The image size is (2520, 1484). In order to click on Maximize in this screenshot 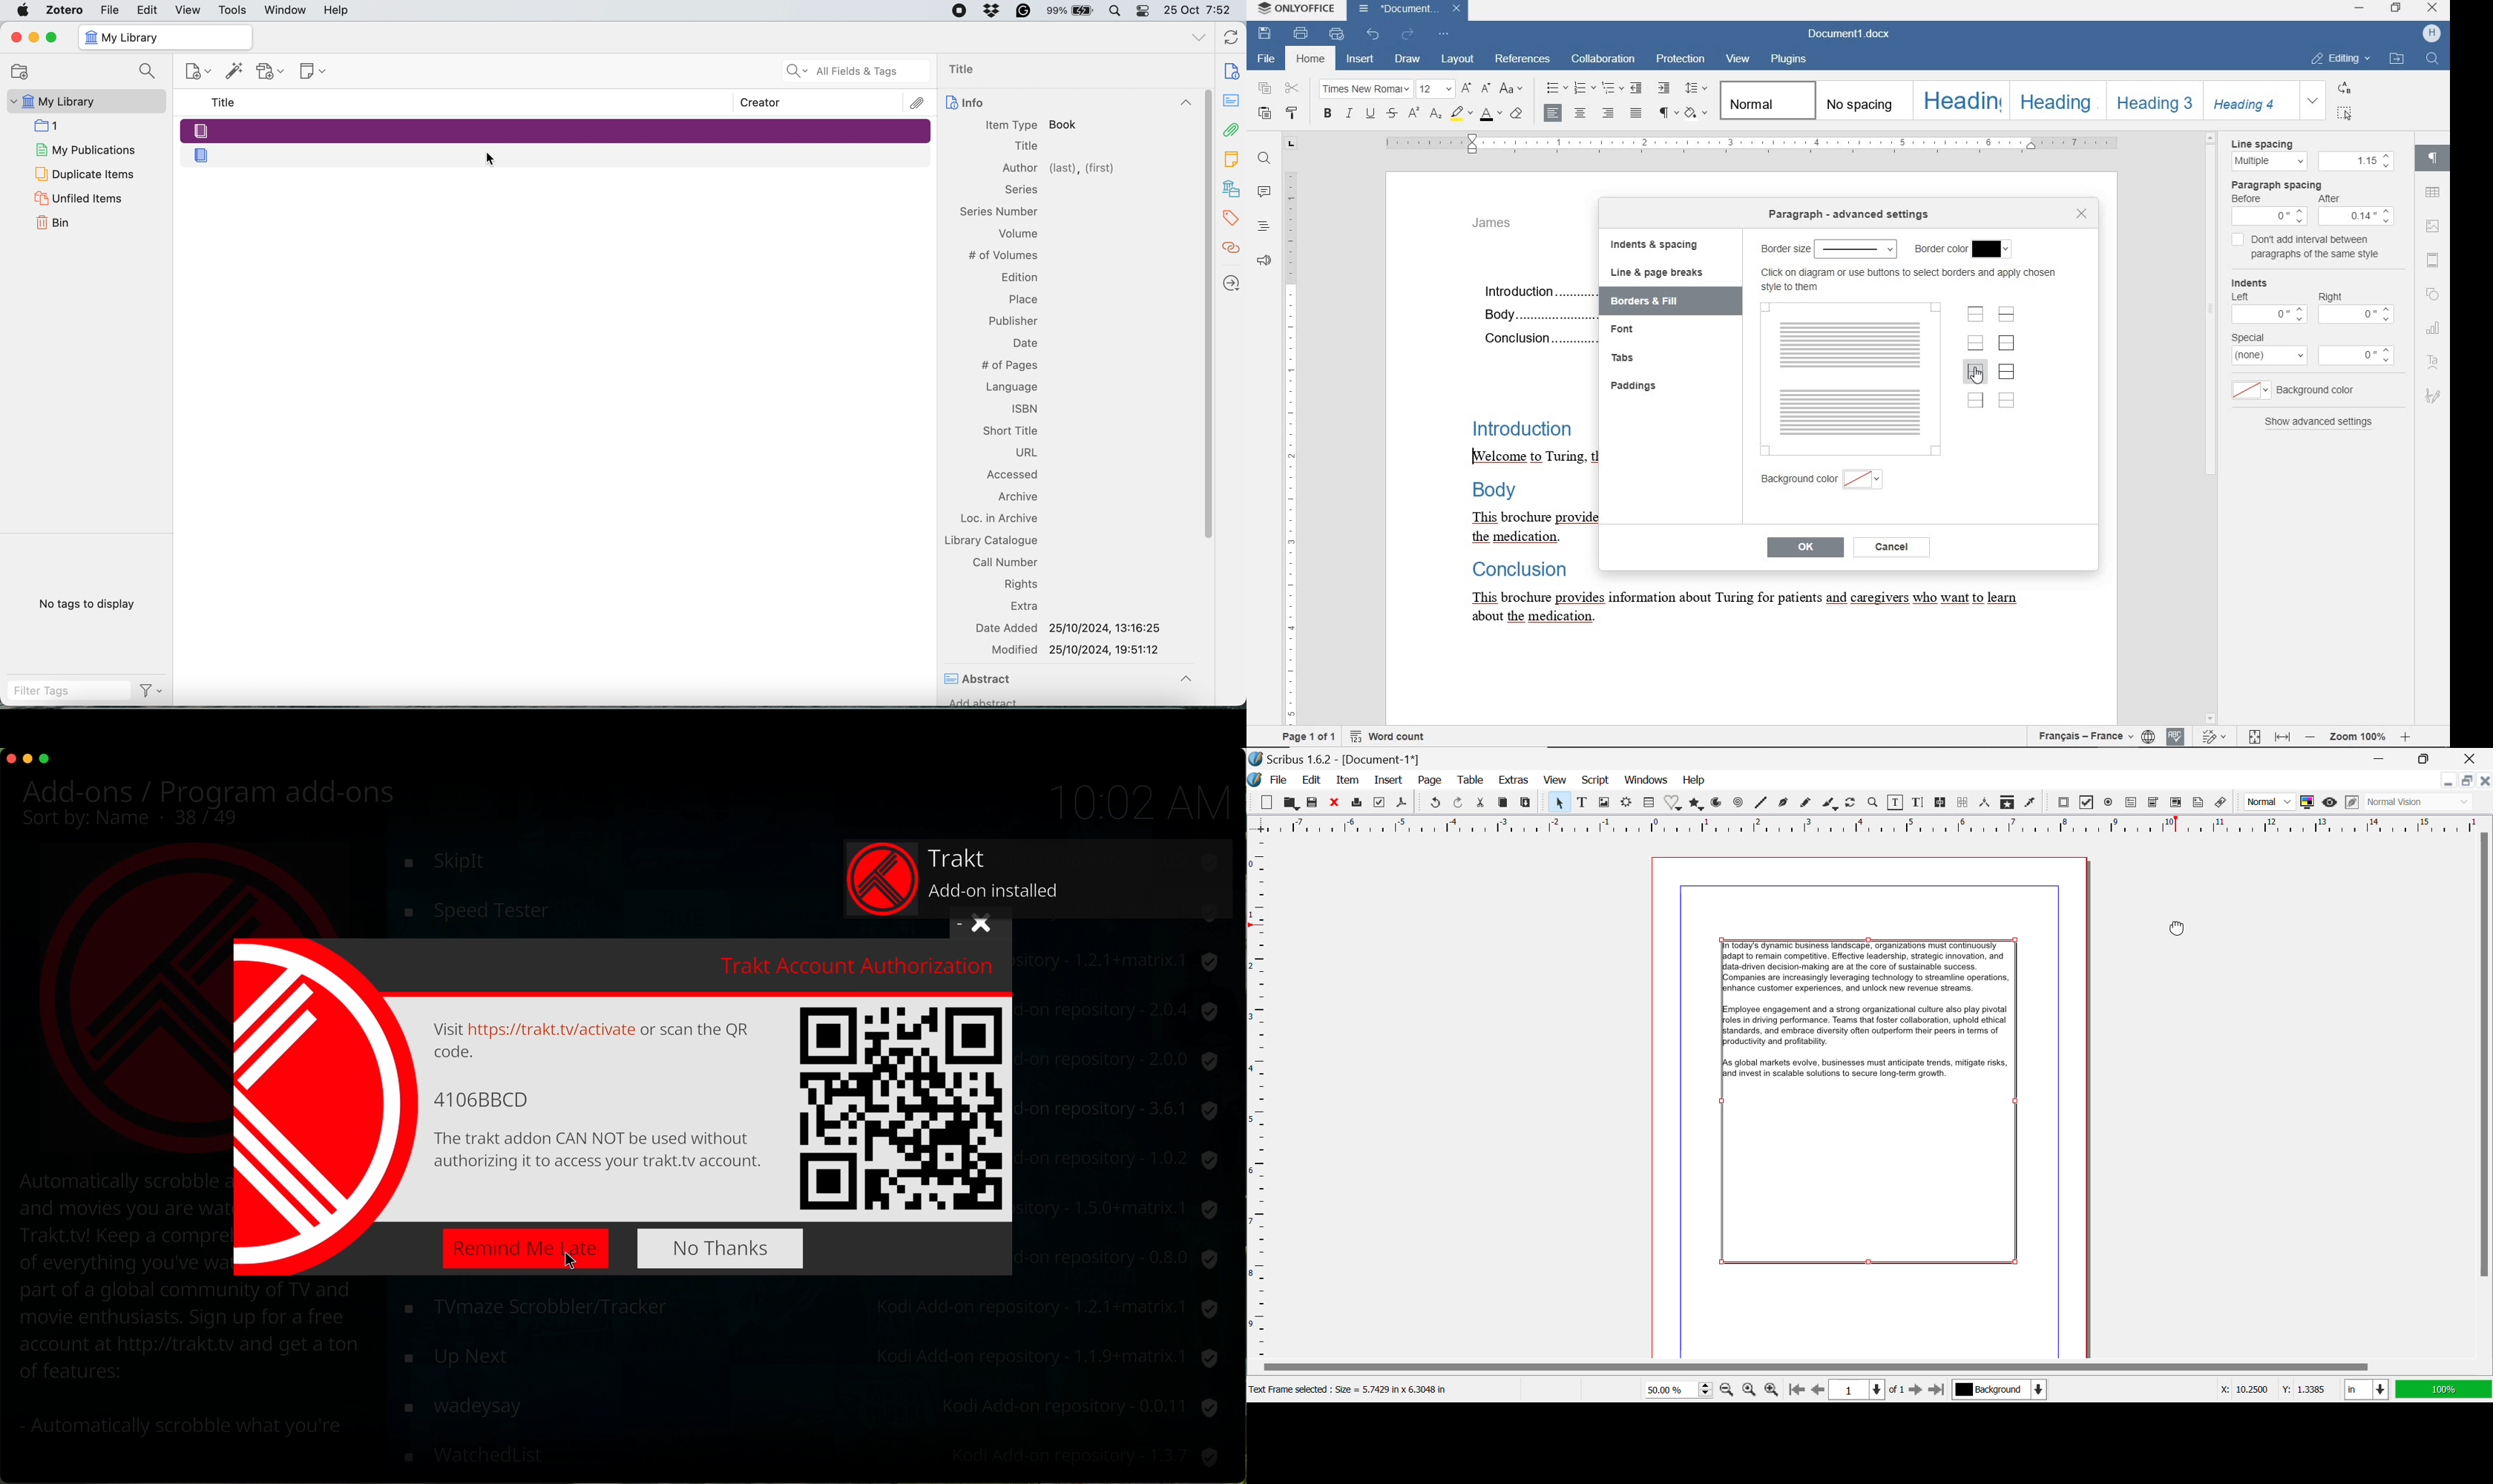, I will do `click(52, 38)`.